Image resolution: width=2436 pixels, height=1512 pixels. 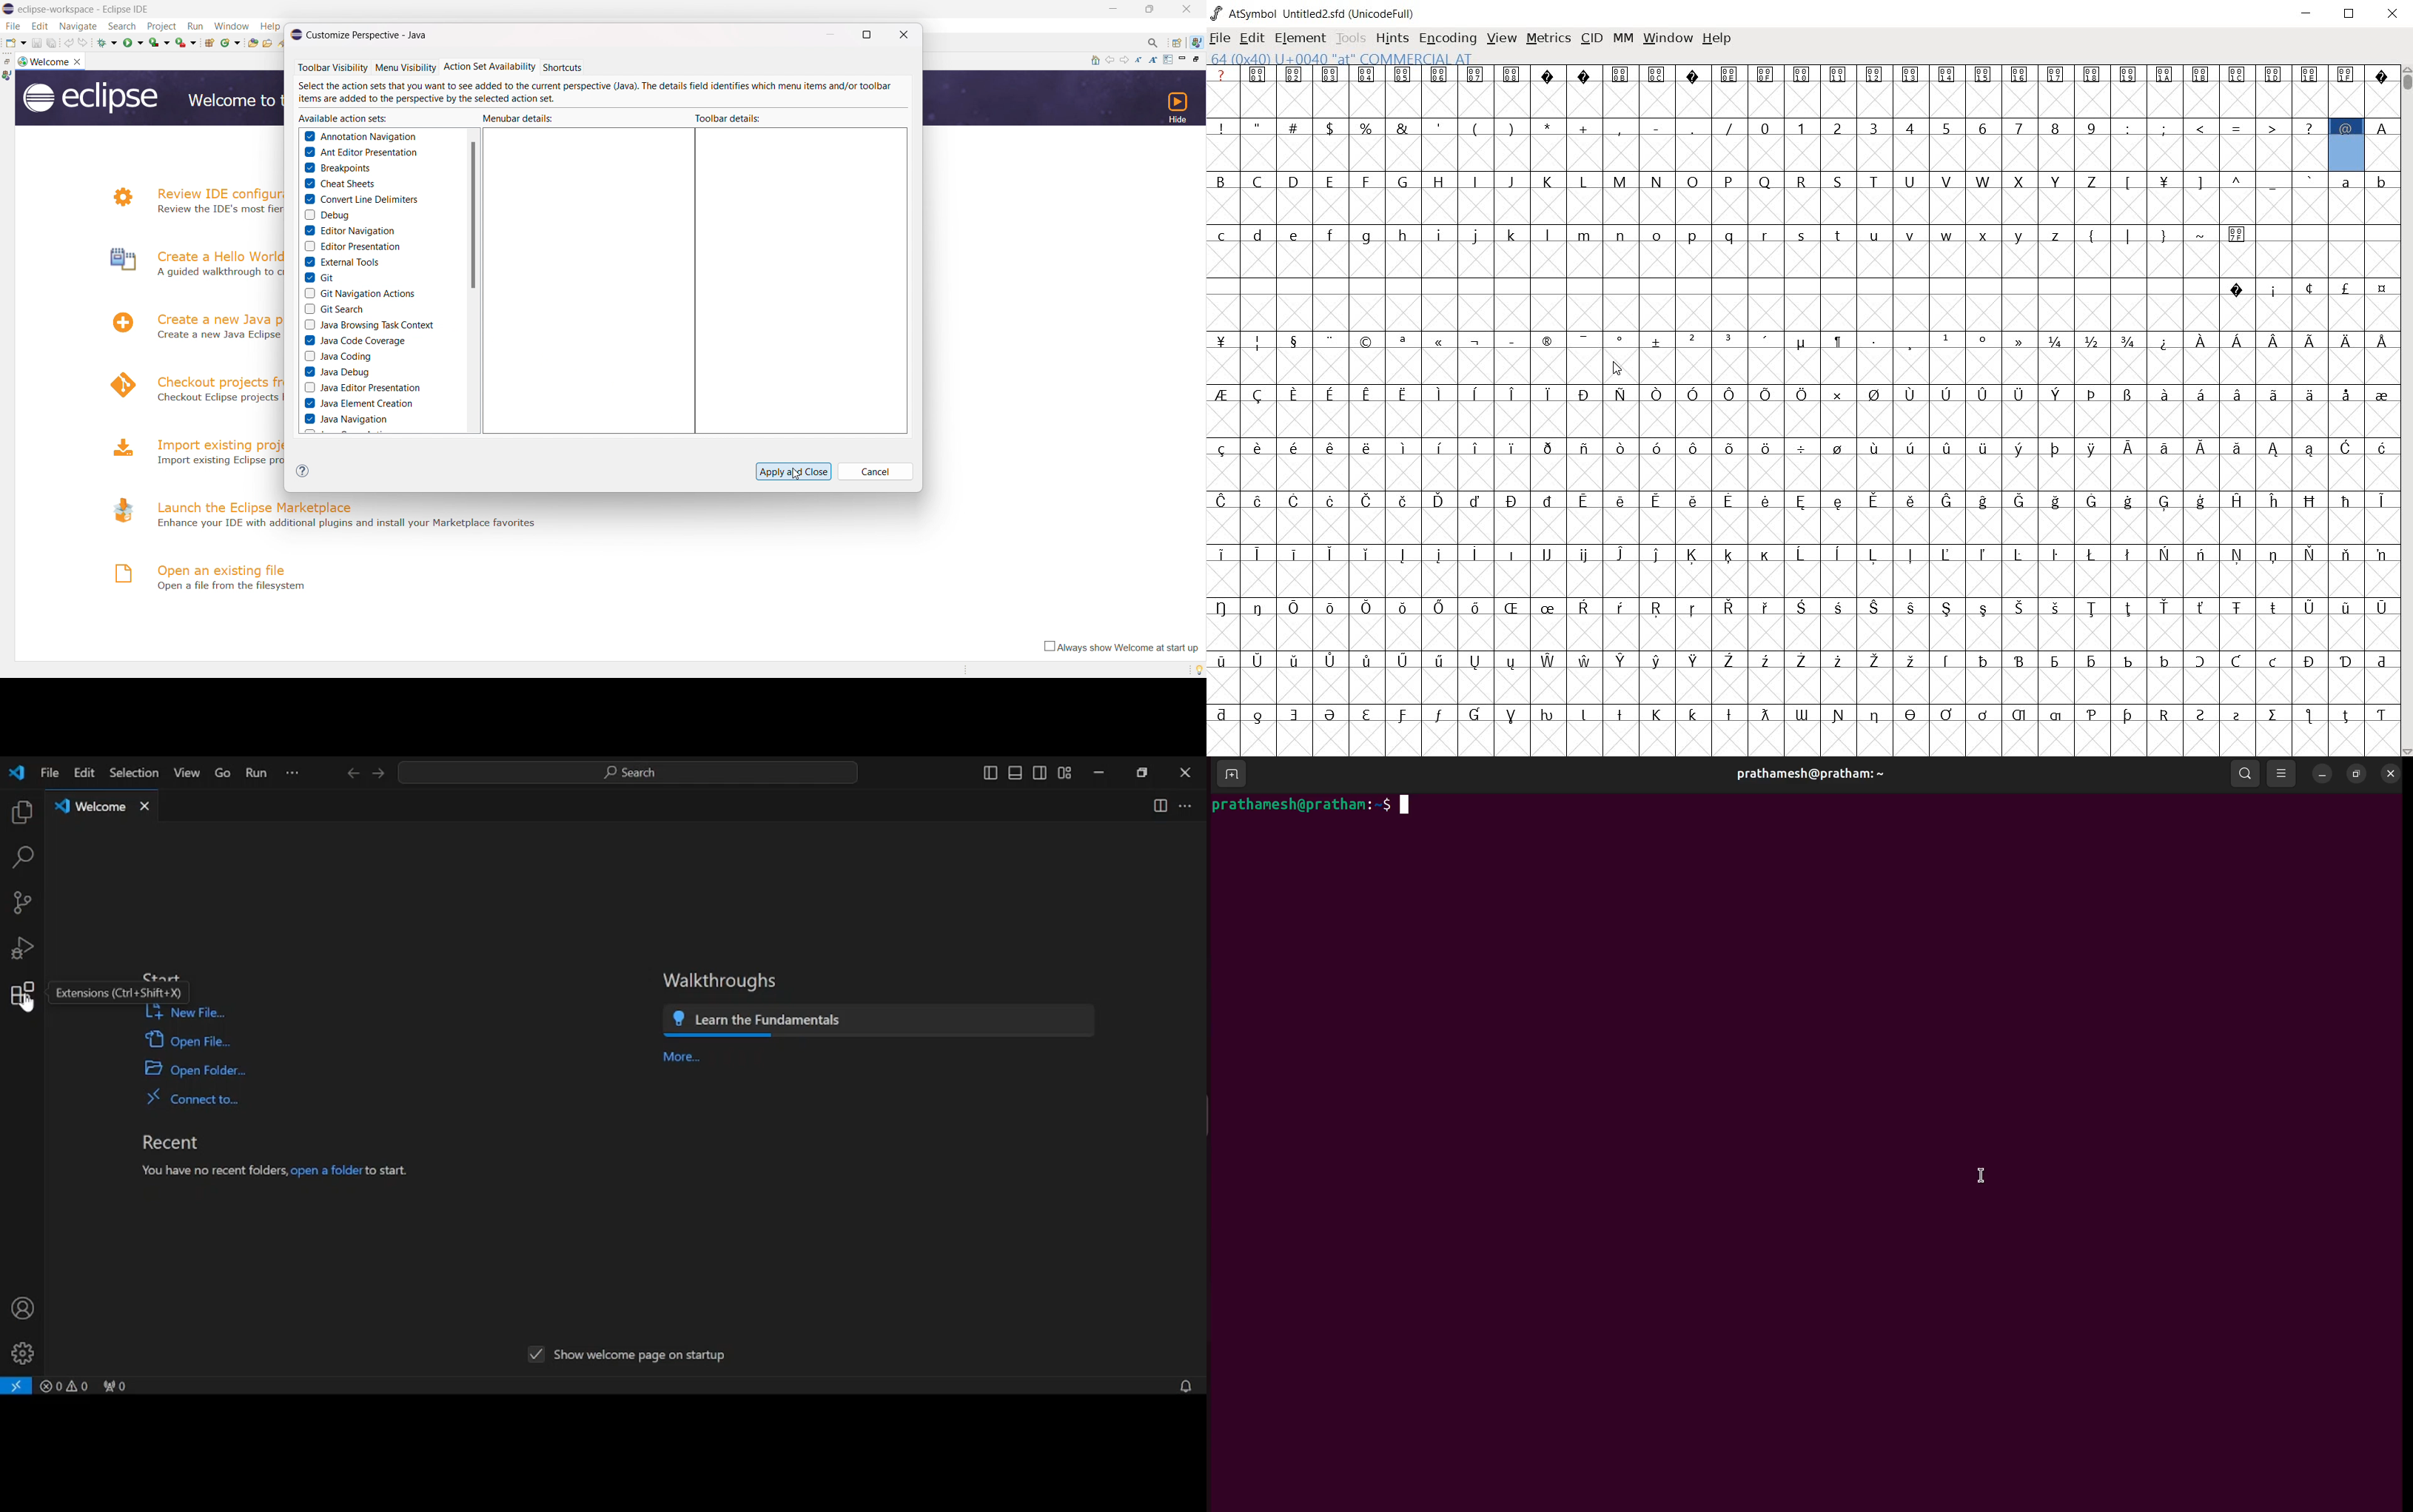 What do you see at coordinates (92, 8) in the screenshot?
I see `Title` at bounding box center [92, 8].